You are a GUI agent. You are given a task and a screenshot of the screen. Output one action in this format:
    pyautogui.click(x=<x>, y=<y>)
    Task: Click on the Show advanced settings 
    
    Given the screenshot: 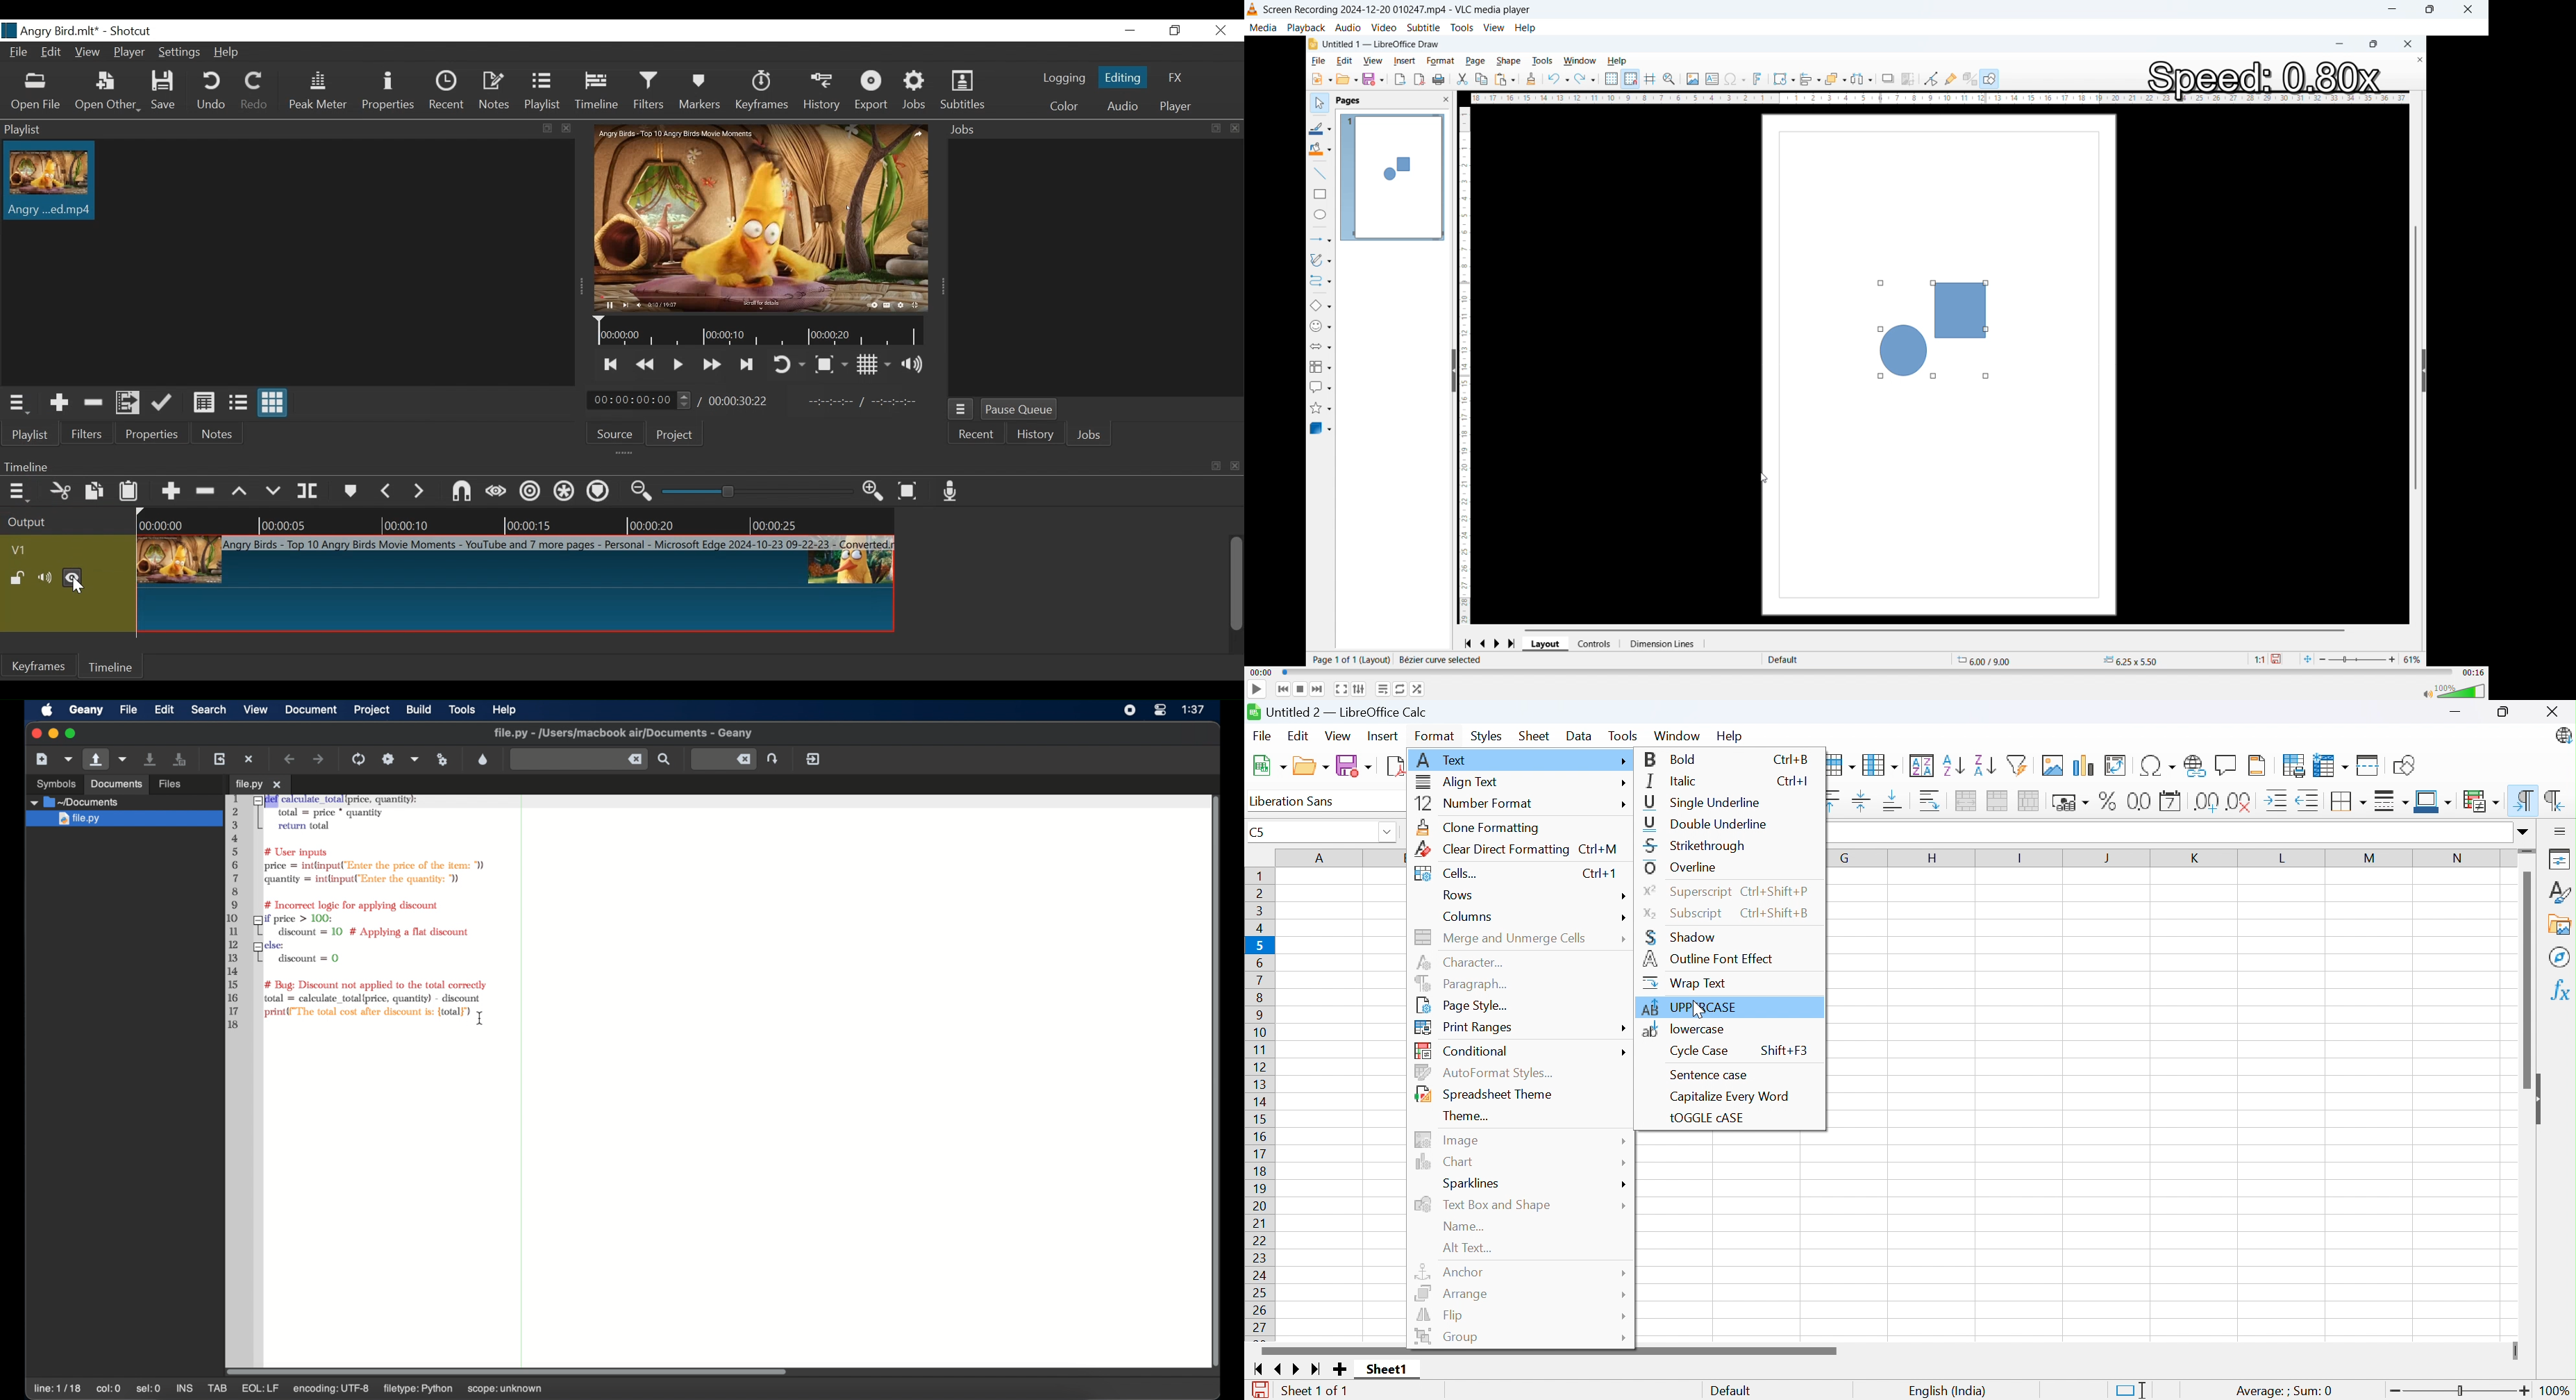 What is the action you would take?
    pyautogui.click(x=1358, y=689)
    